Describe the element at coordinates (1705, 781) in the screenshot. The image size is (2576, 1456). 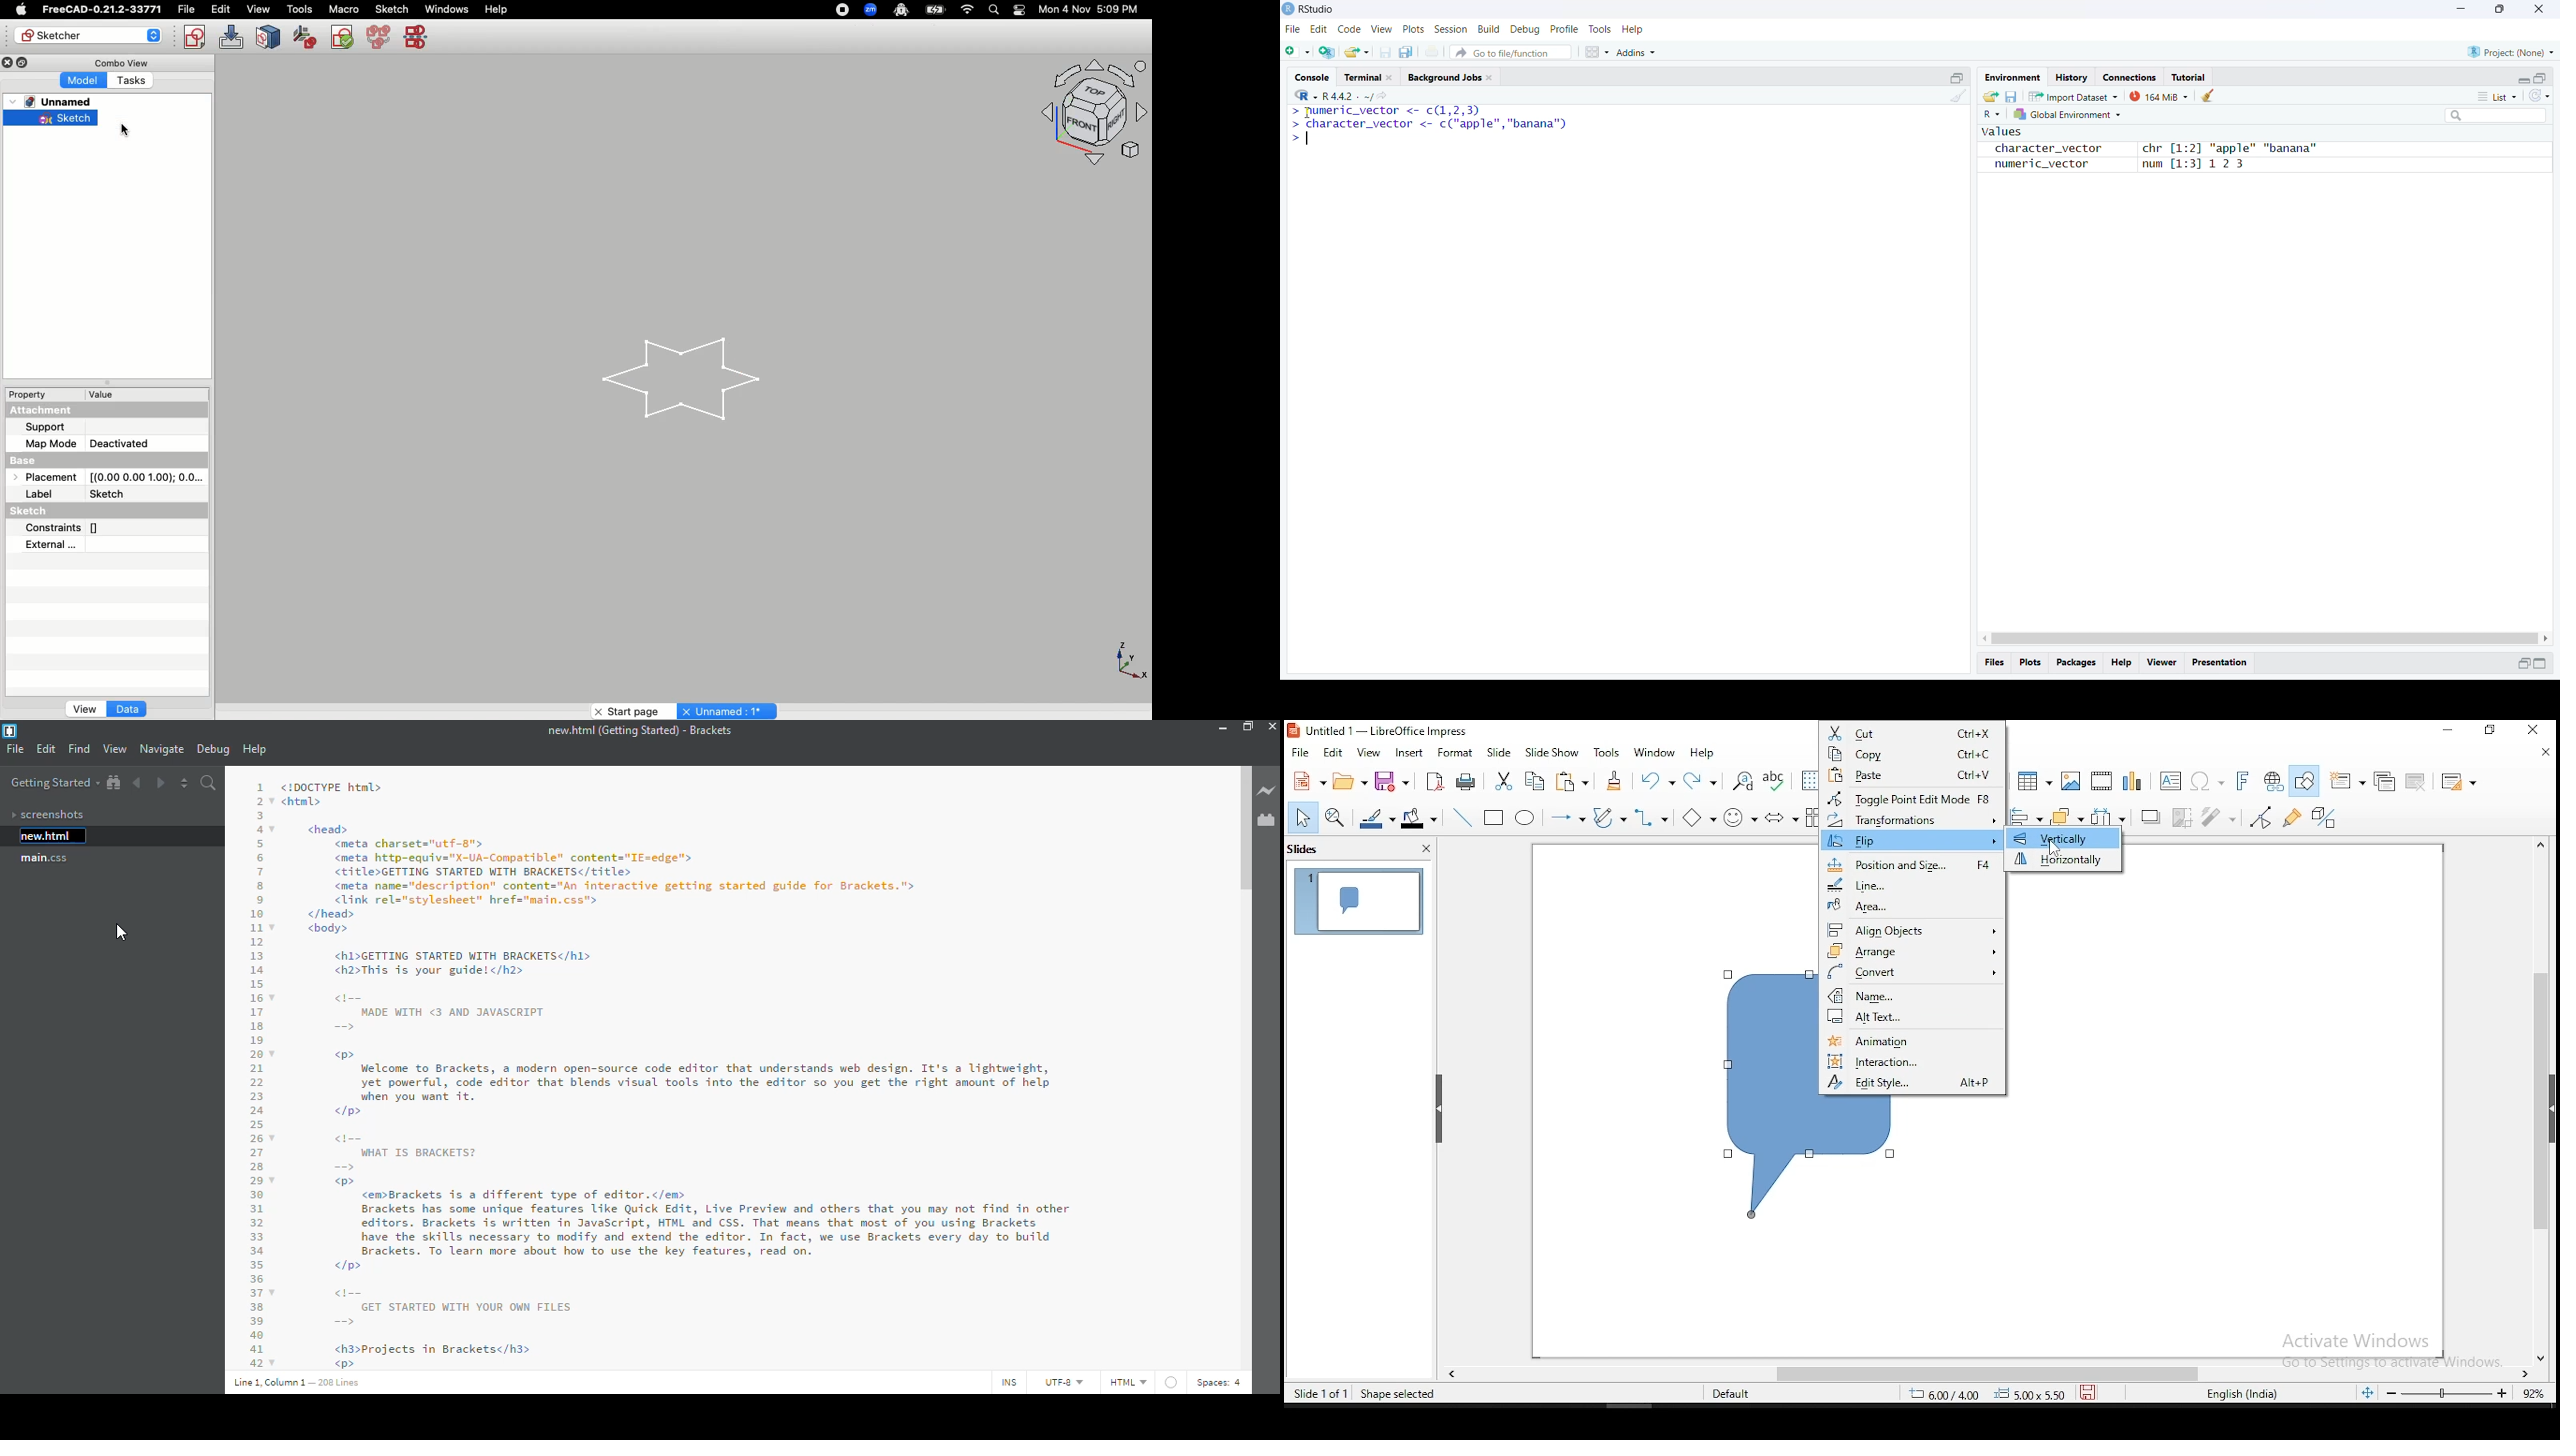
I see `redo` at that location.